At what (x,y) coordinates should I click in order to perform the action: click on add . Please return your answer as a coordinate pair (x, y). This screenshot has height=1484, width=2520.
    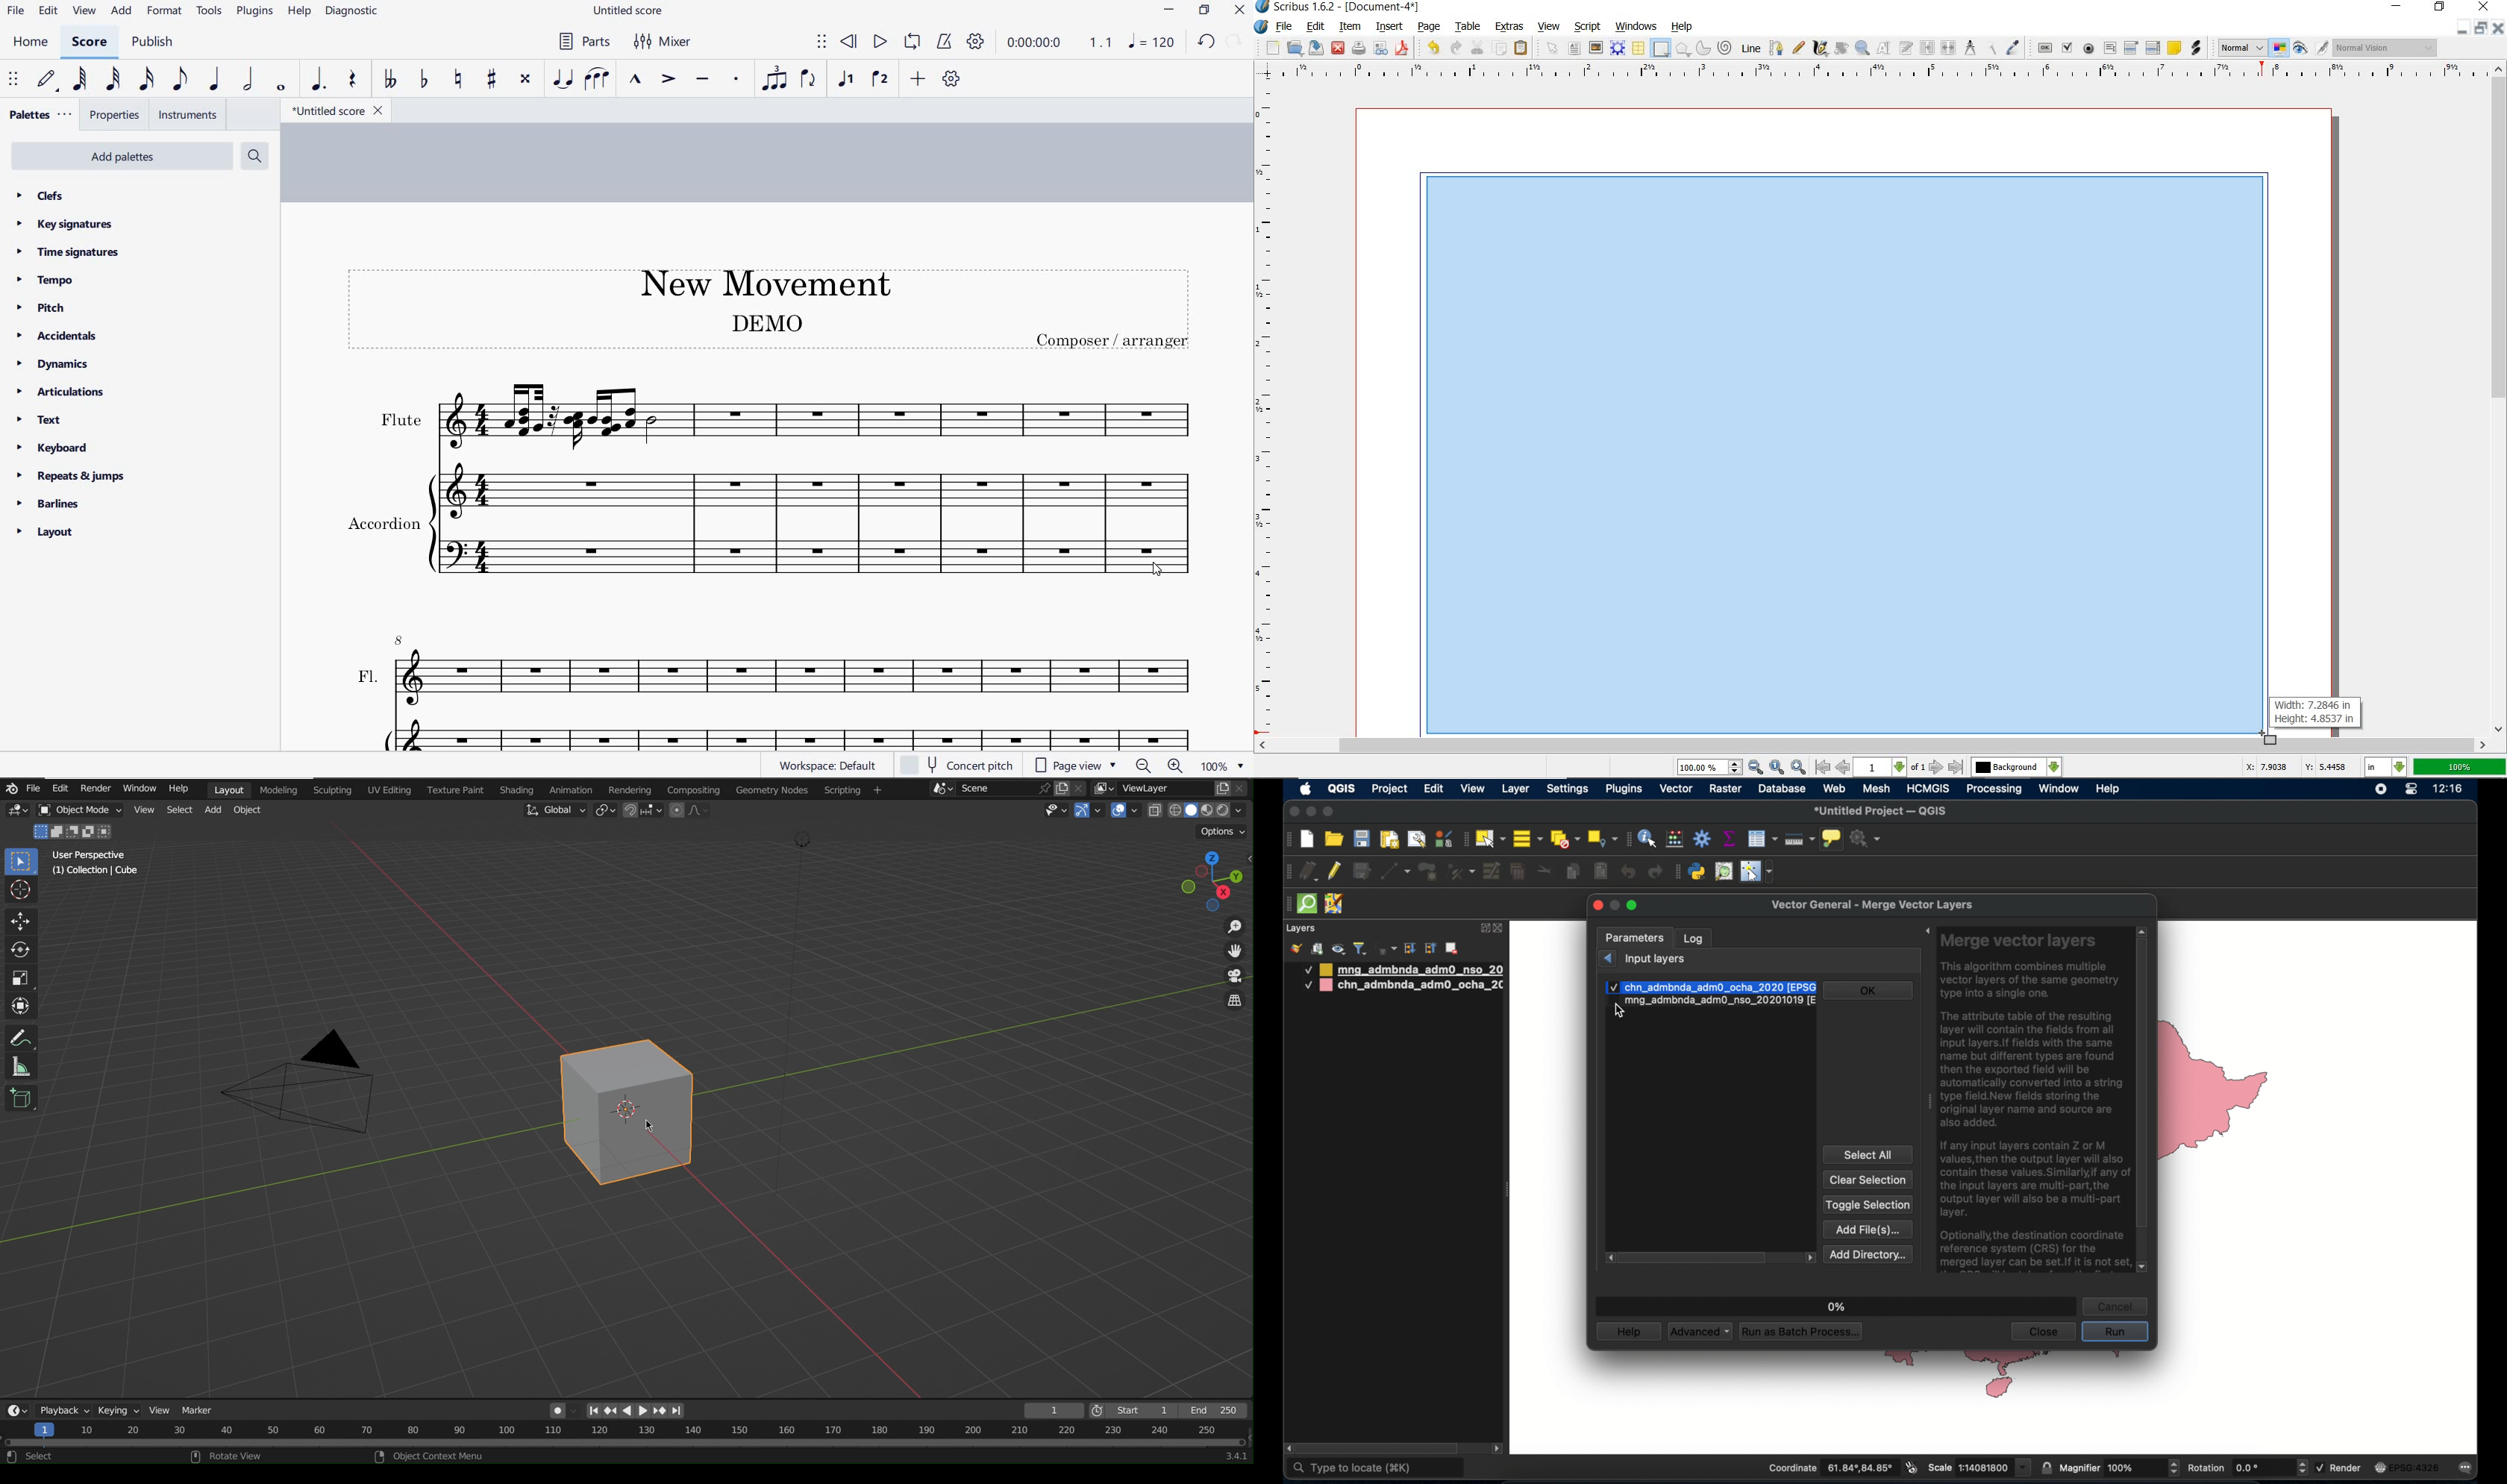
    Looking at the image, I should click on (123, 11).